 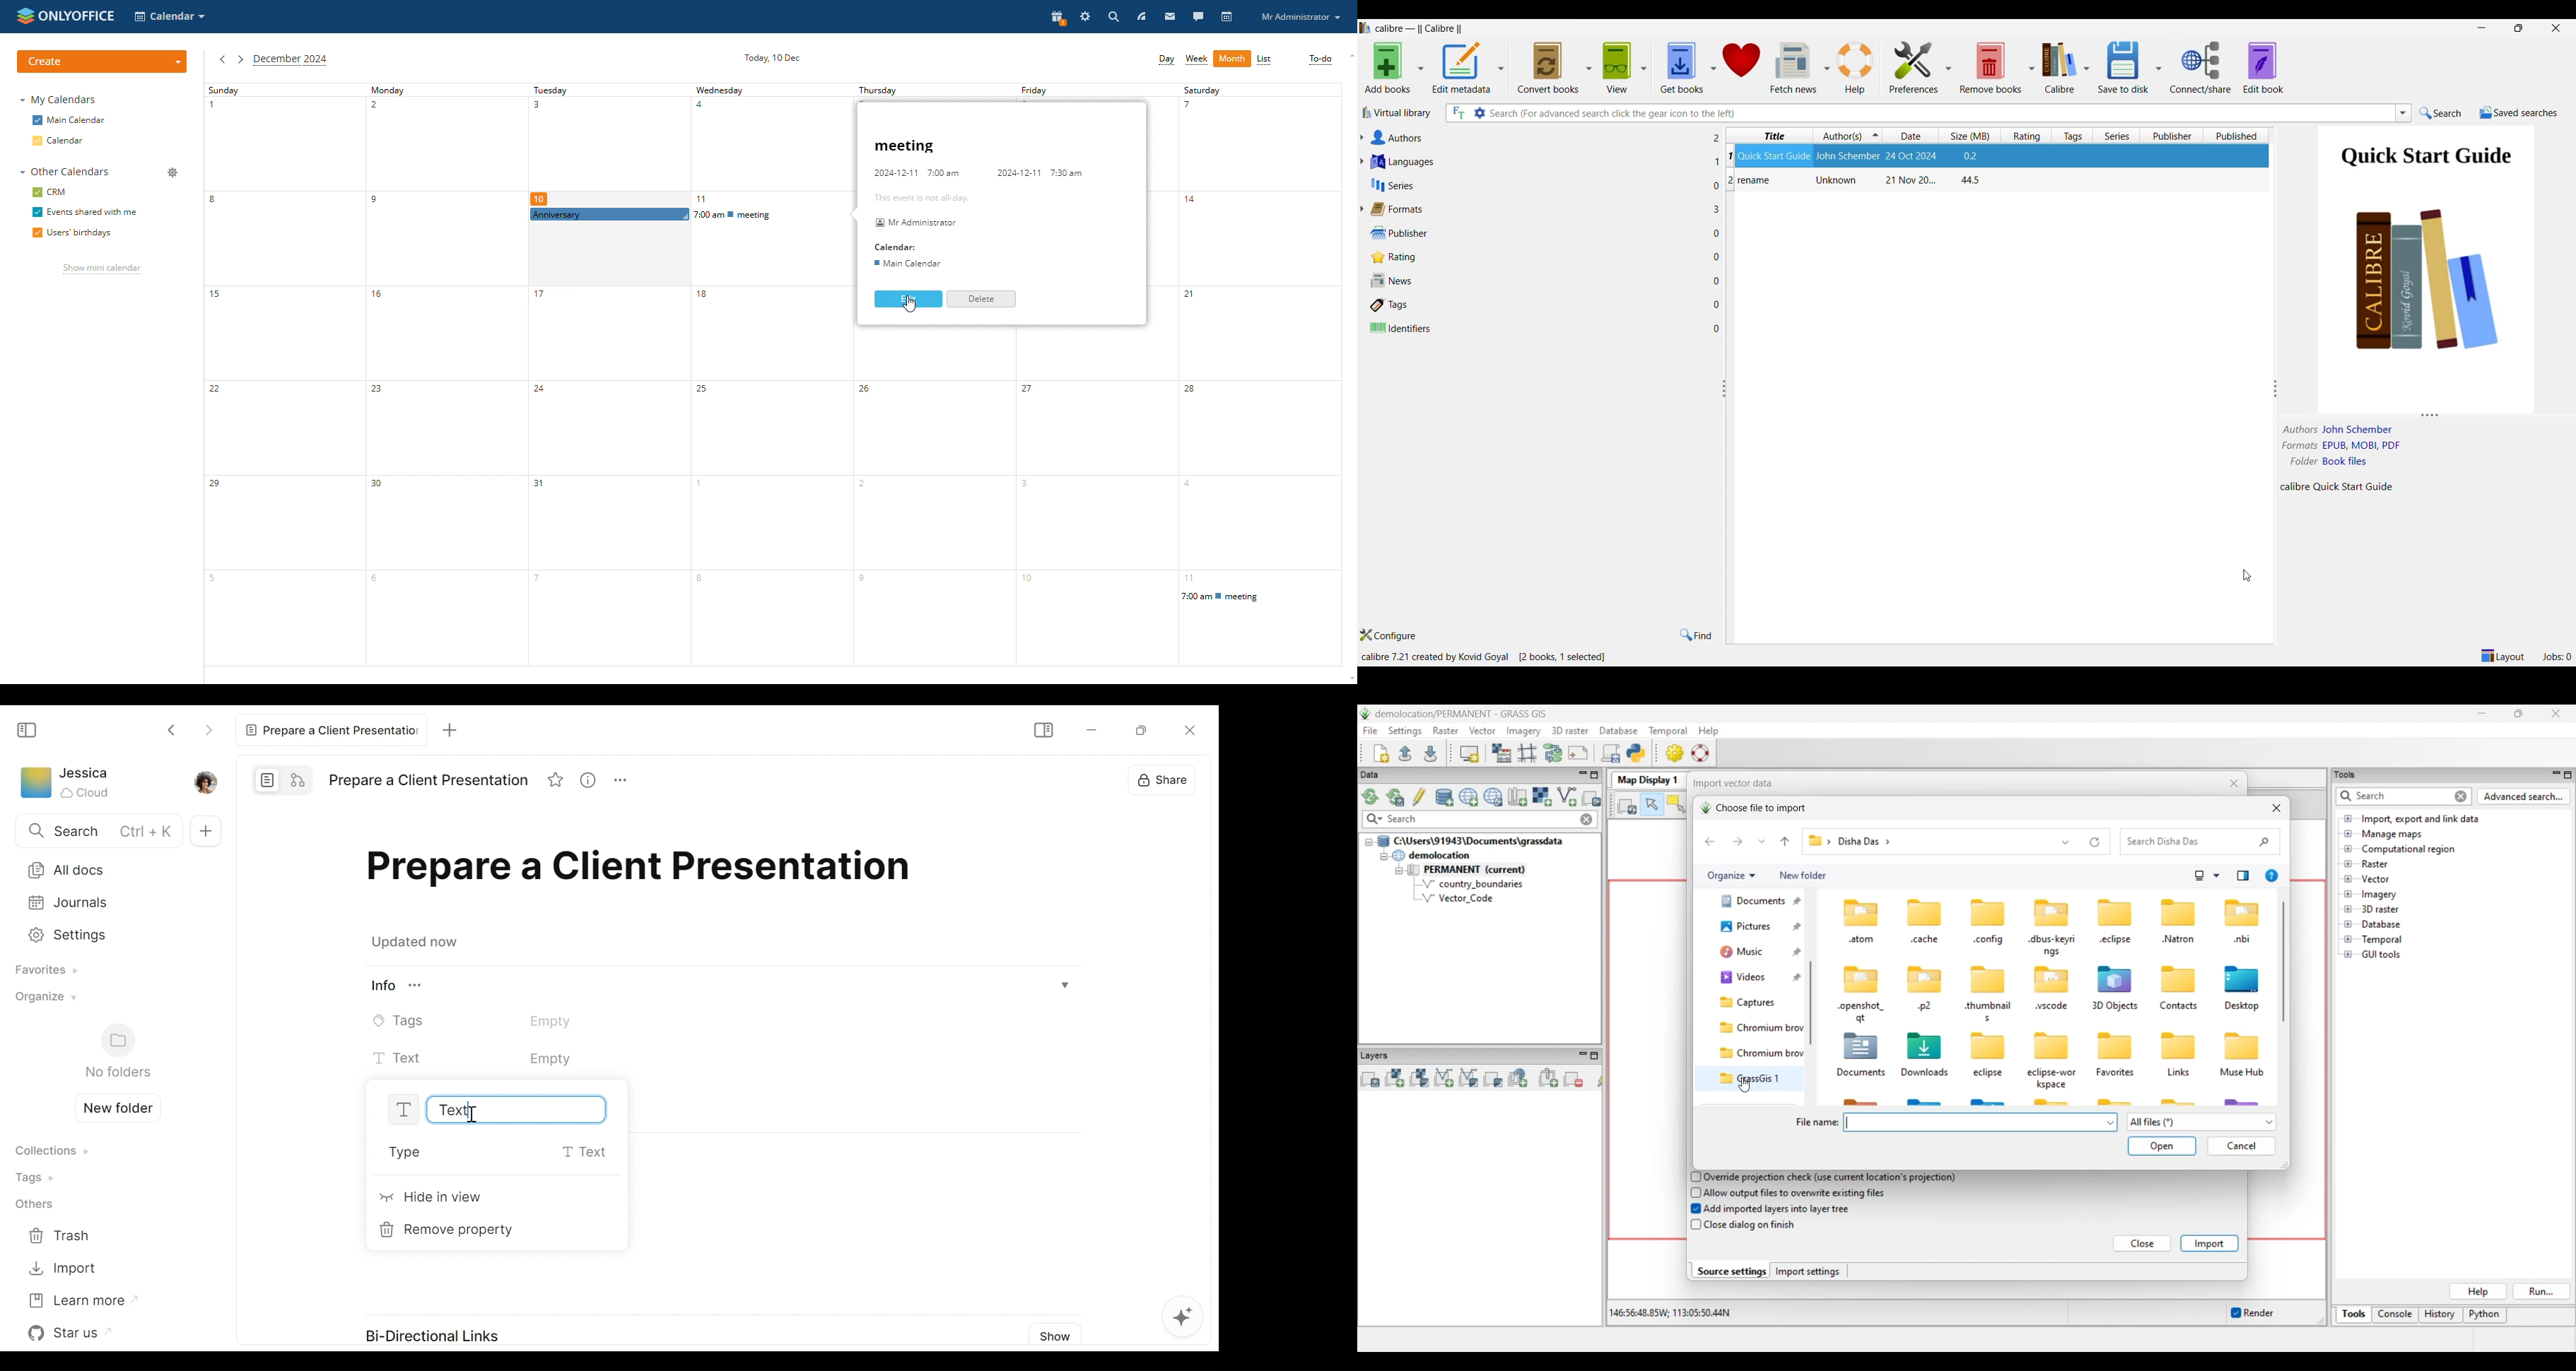 I want to click on thumbnail. s, so click(x=1987, y=1012).